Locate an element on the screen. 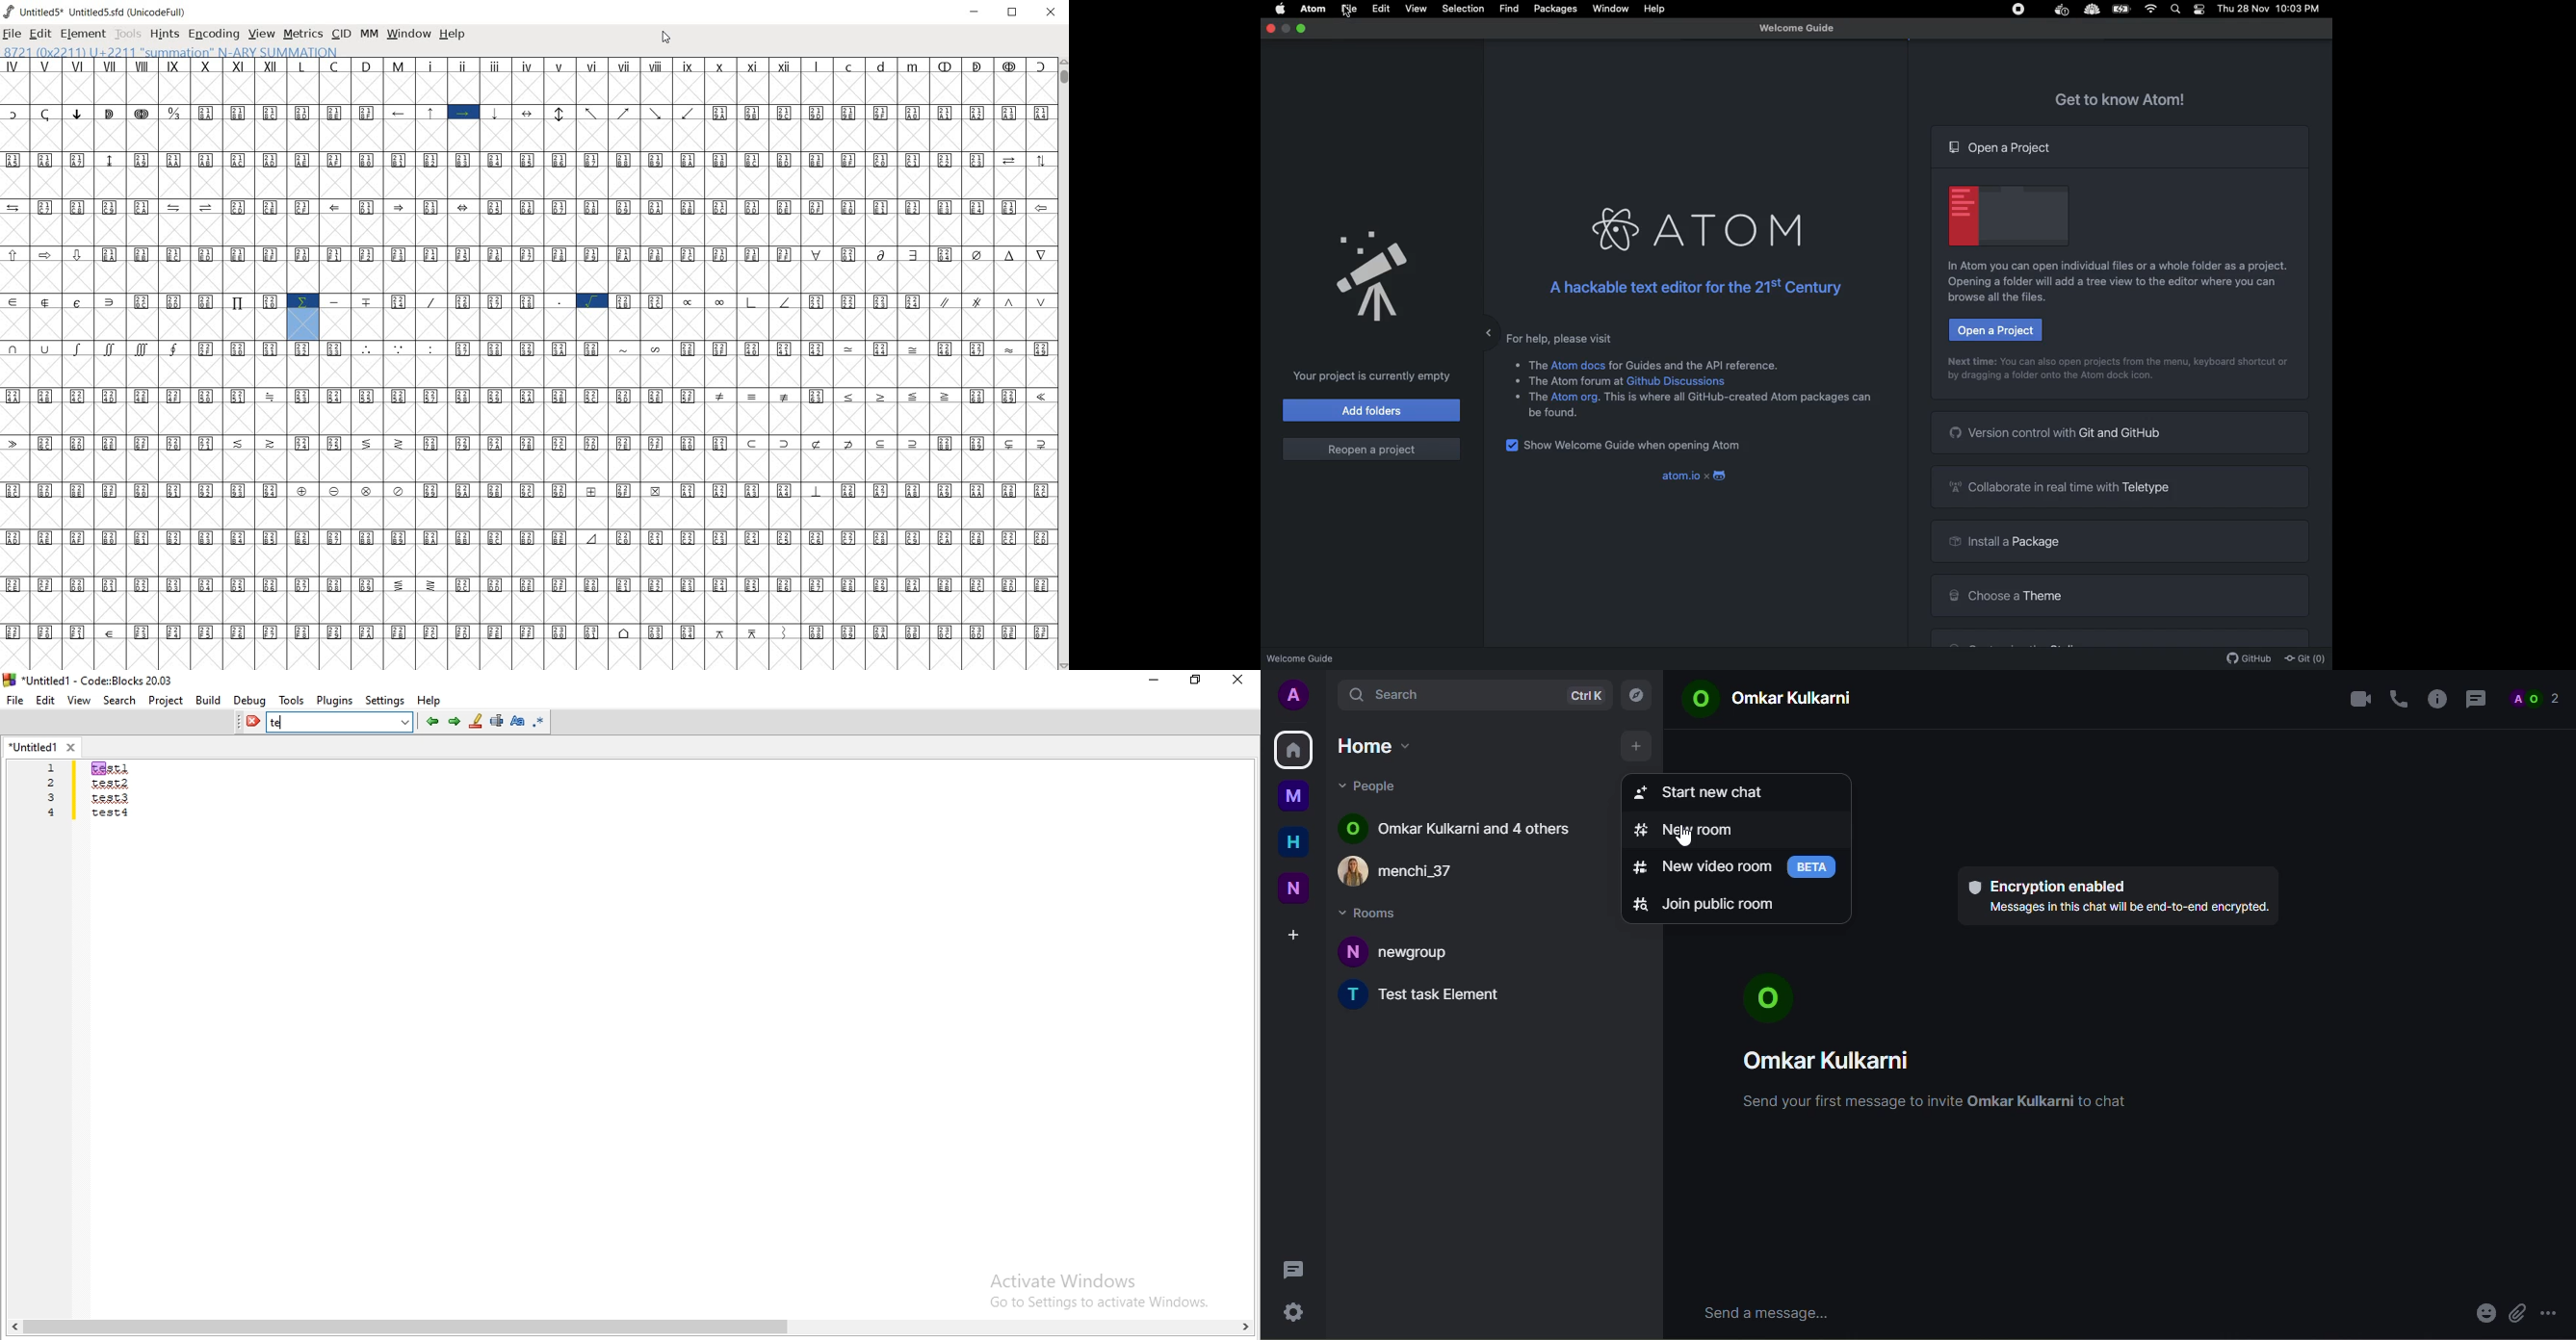 Image resolution: width=2576 pixels, height=1344 pixels. Settings is located at coordinates (386, 701).